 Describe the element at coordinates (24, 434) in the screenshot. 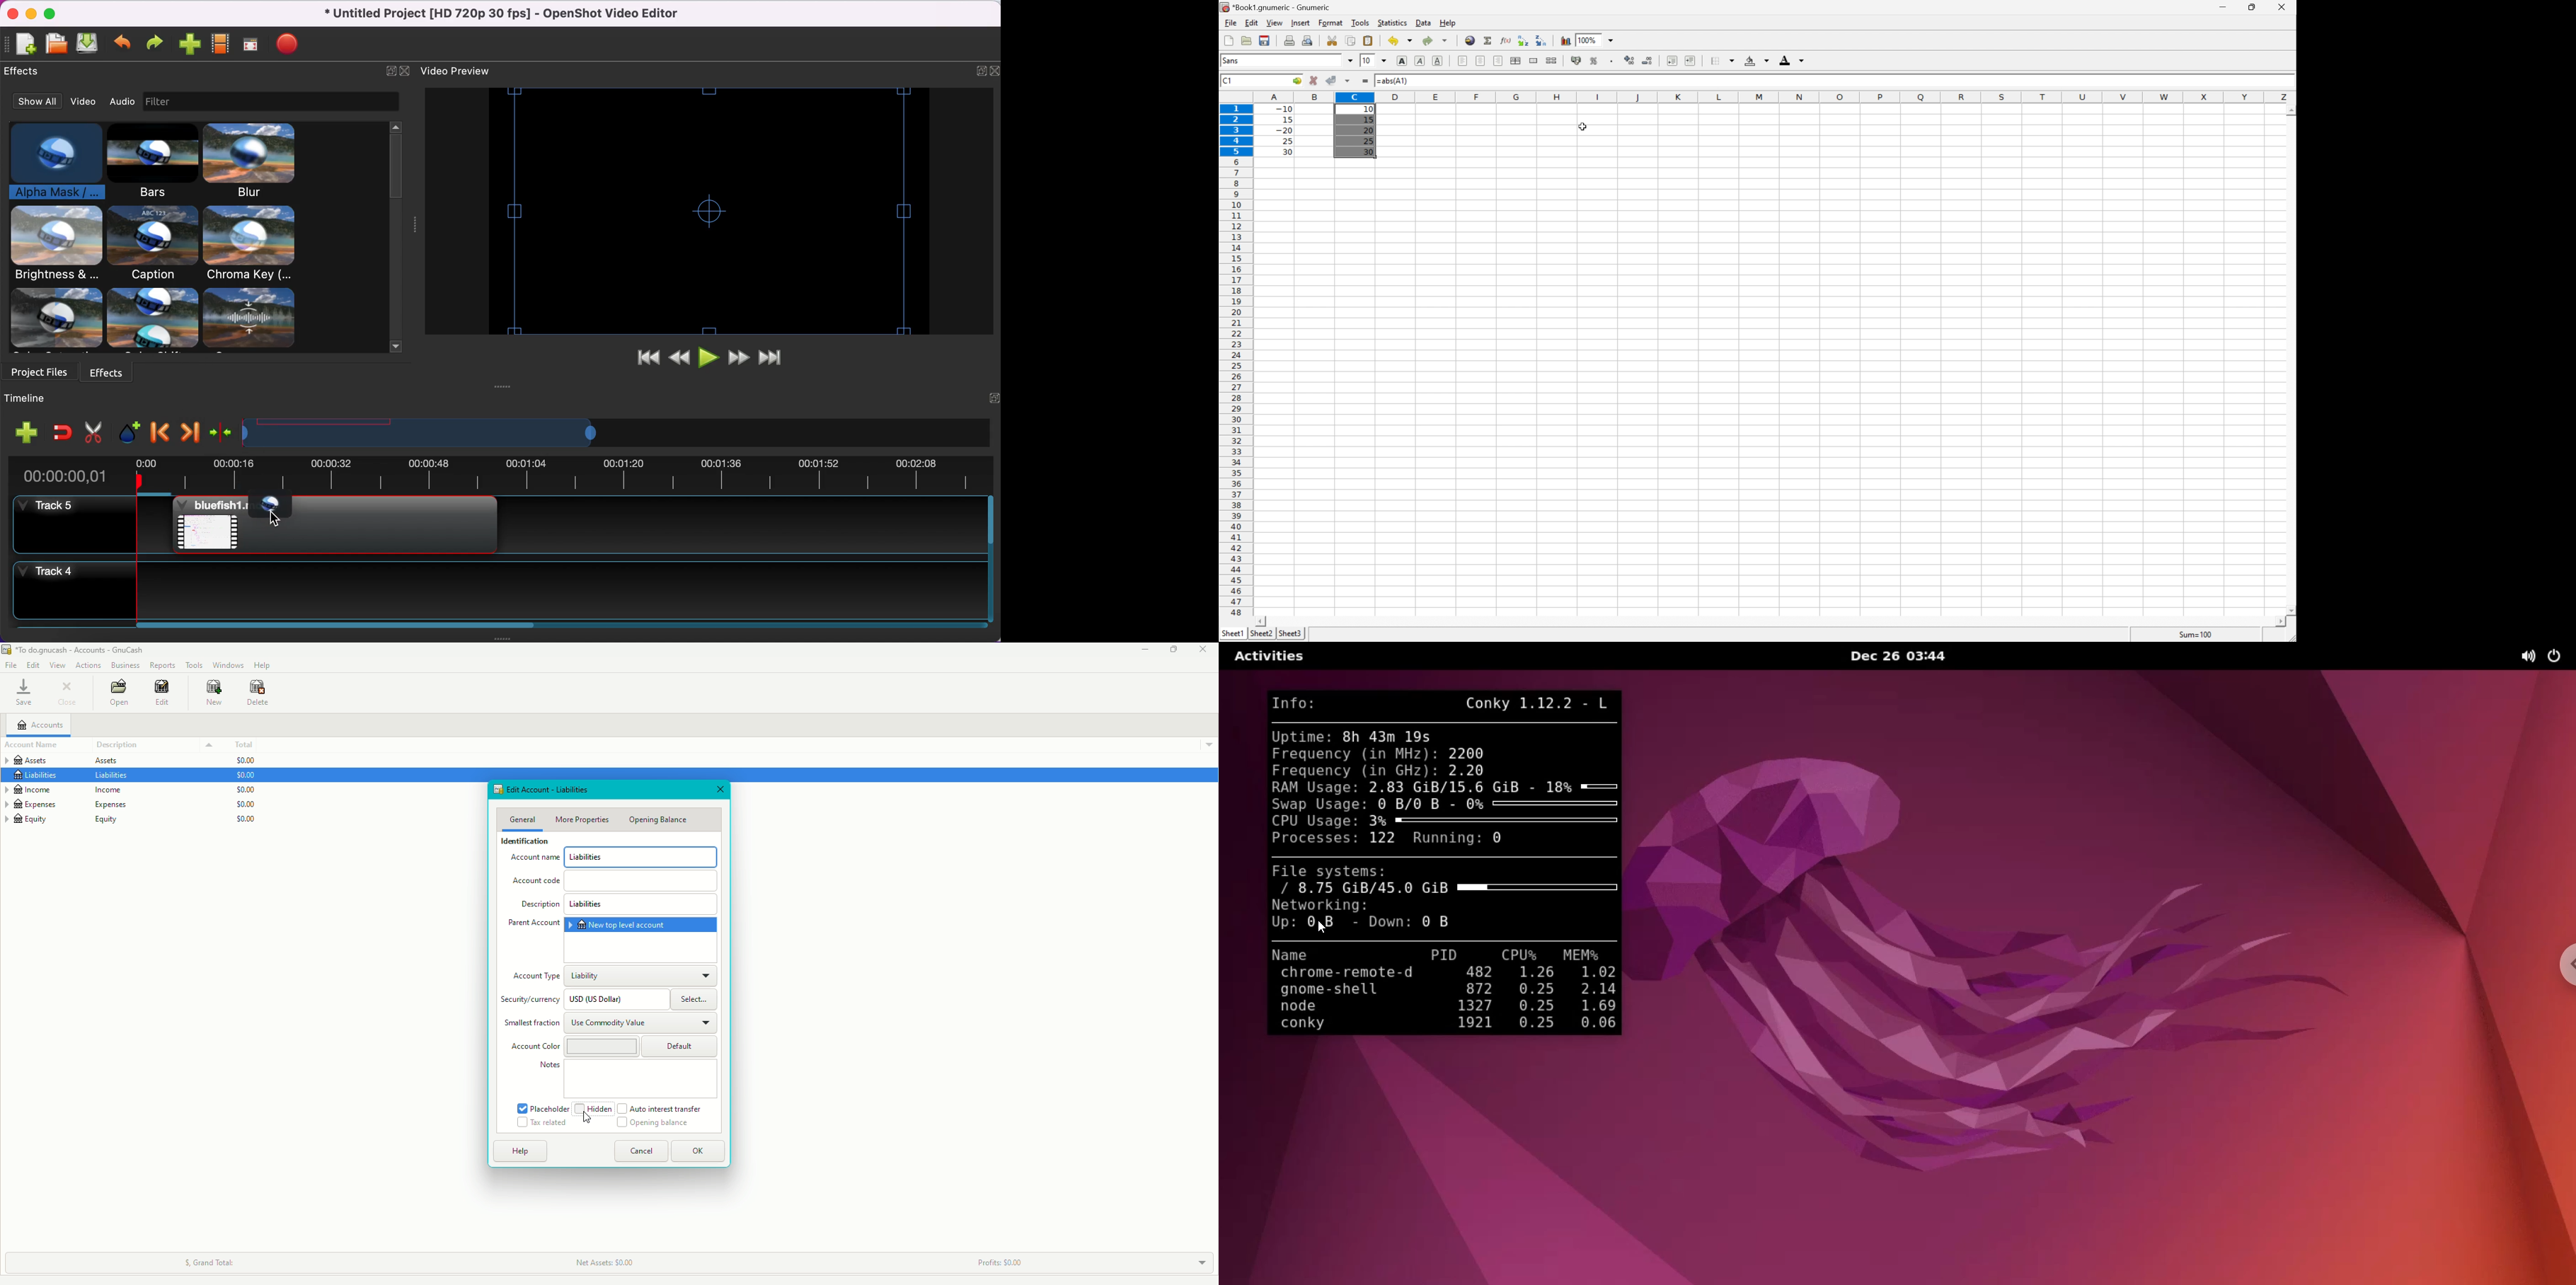

I see `add track` at that location.